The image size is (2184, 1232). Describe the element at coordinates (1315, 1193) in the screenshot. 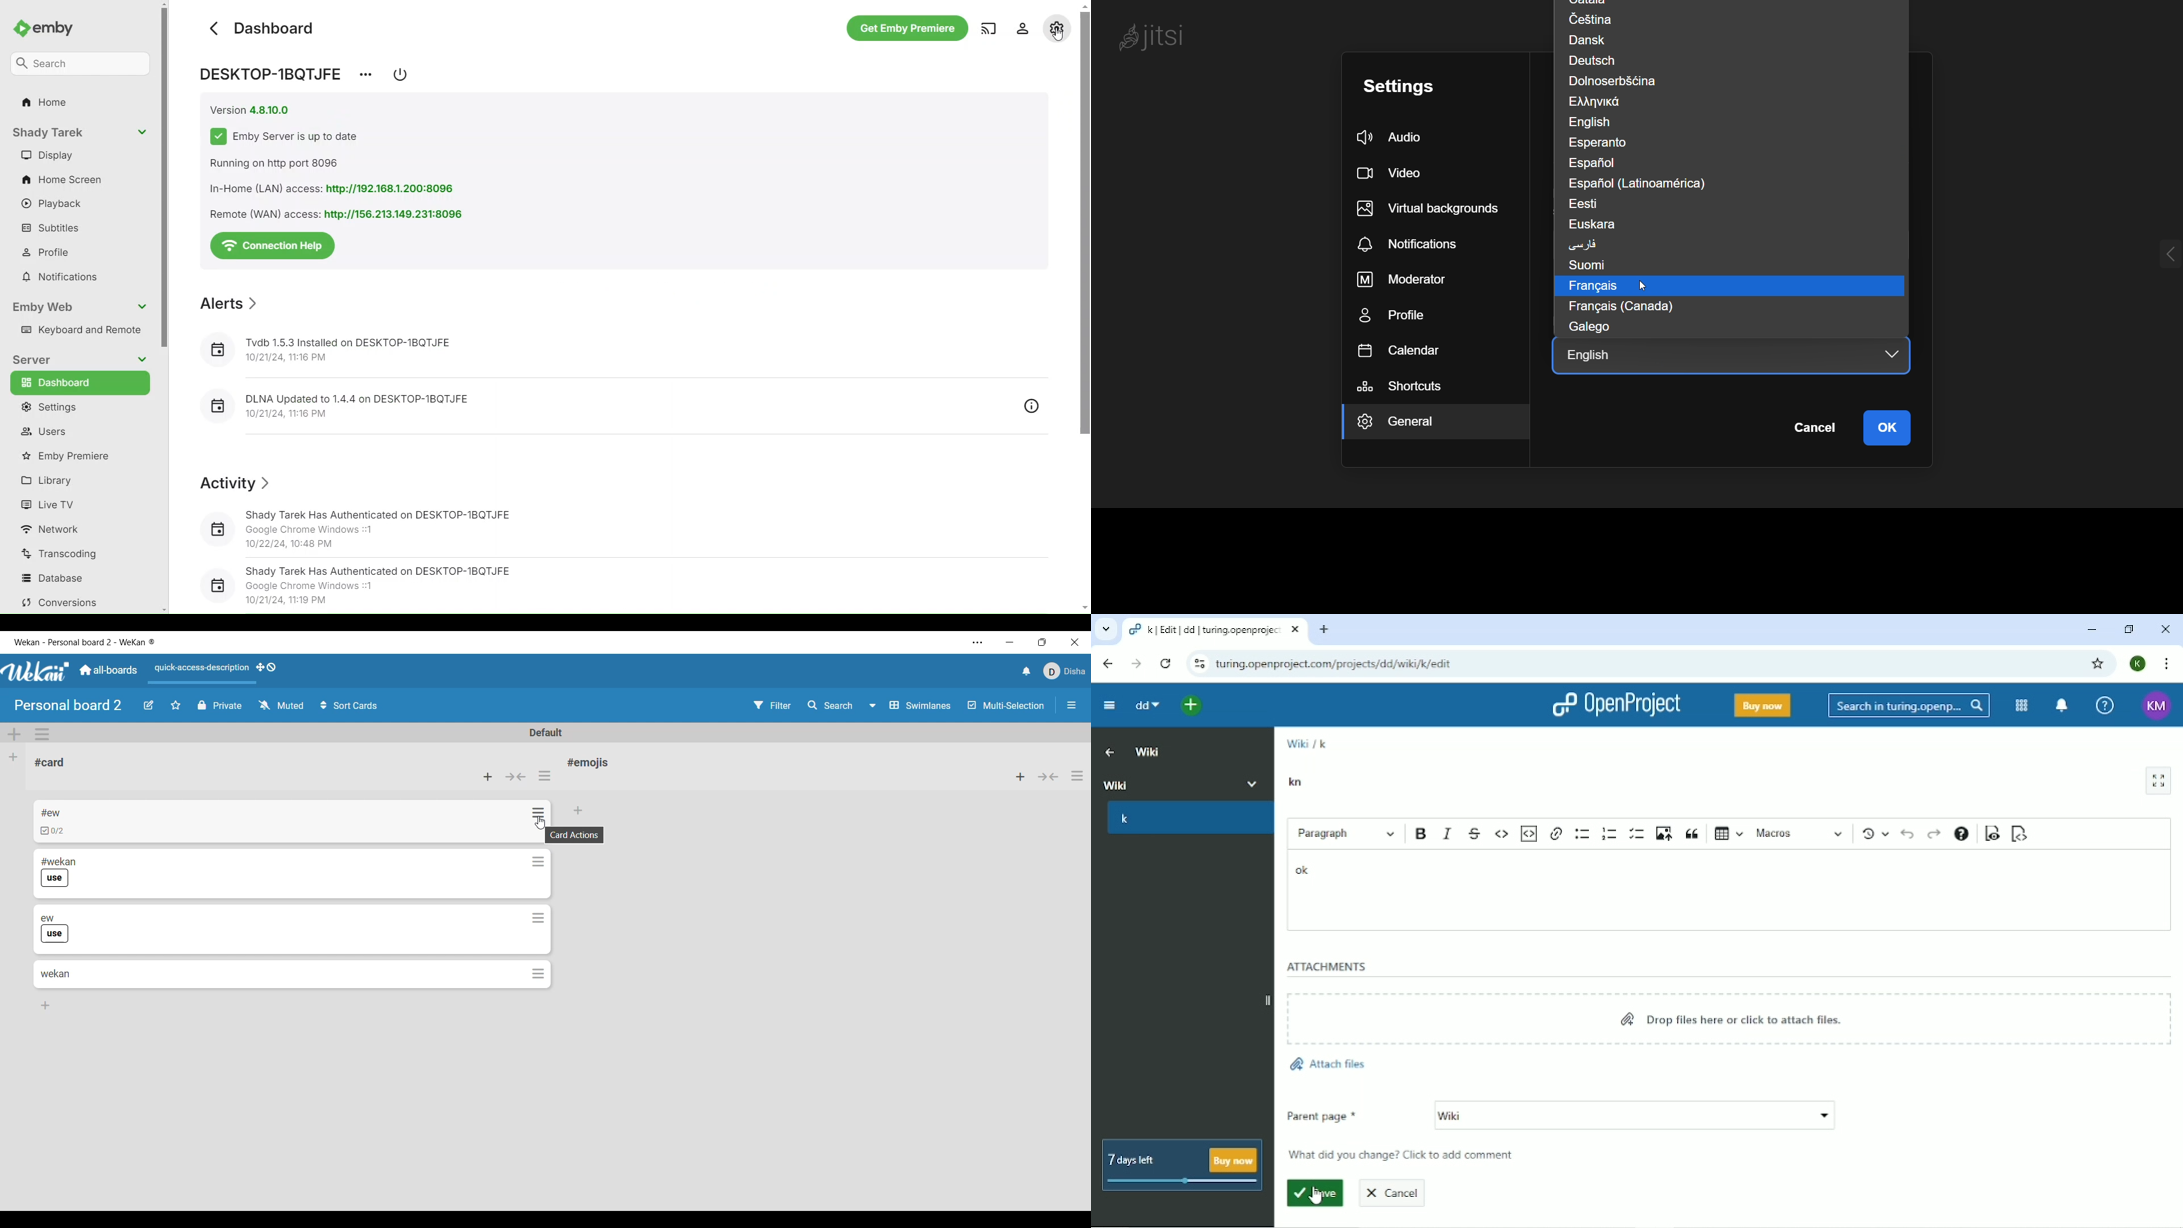

I see `CURSOR` at that location.